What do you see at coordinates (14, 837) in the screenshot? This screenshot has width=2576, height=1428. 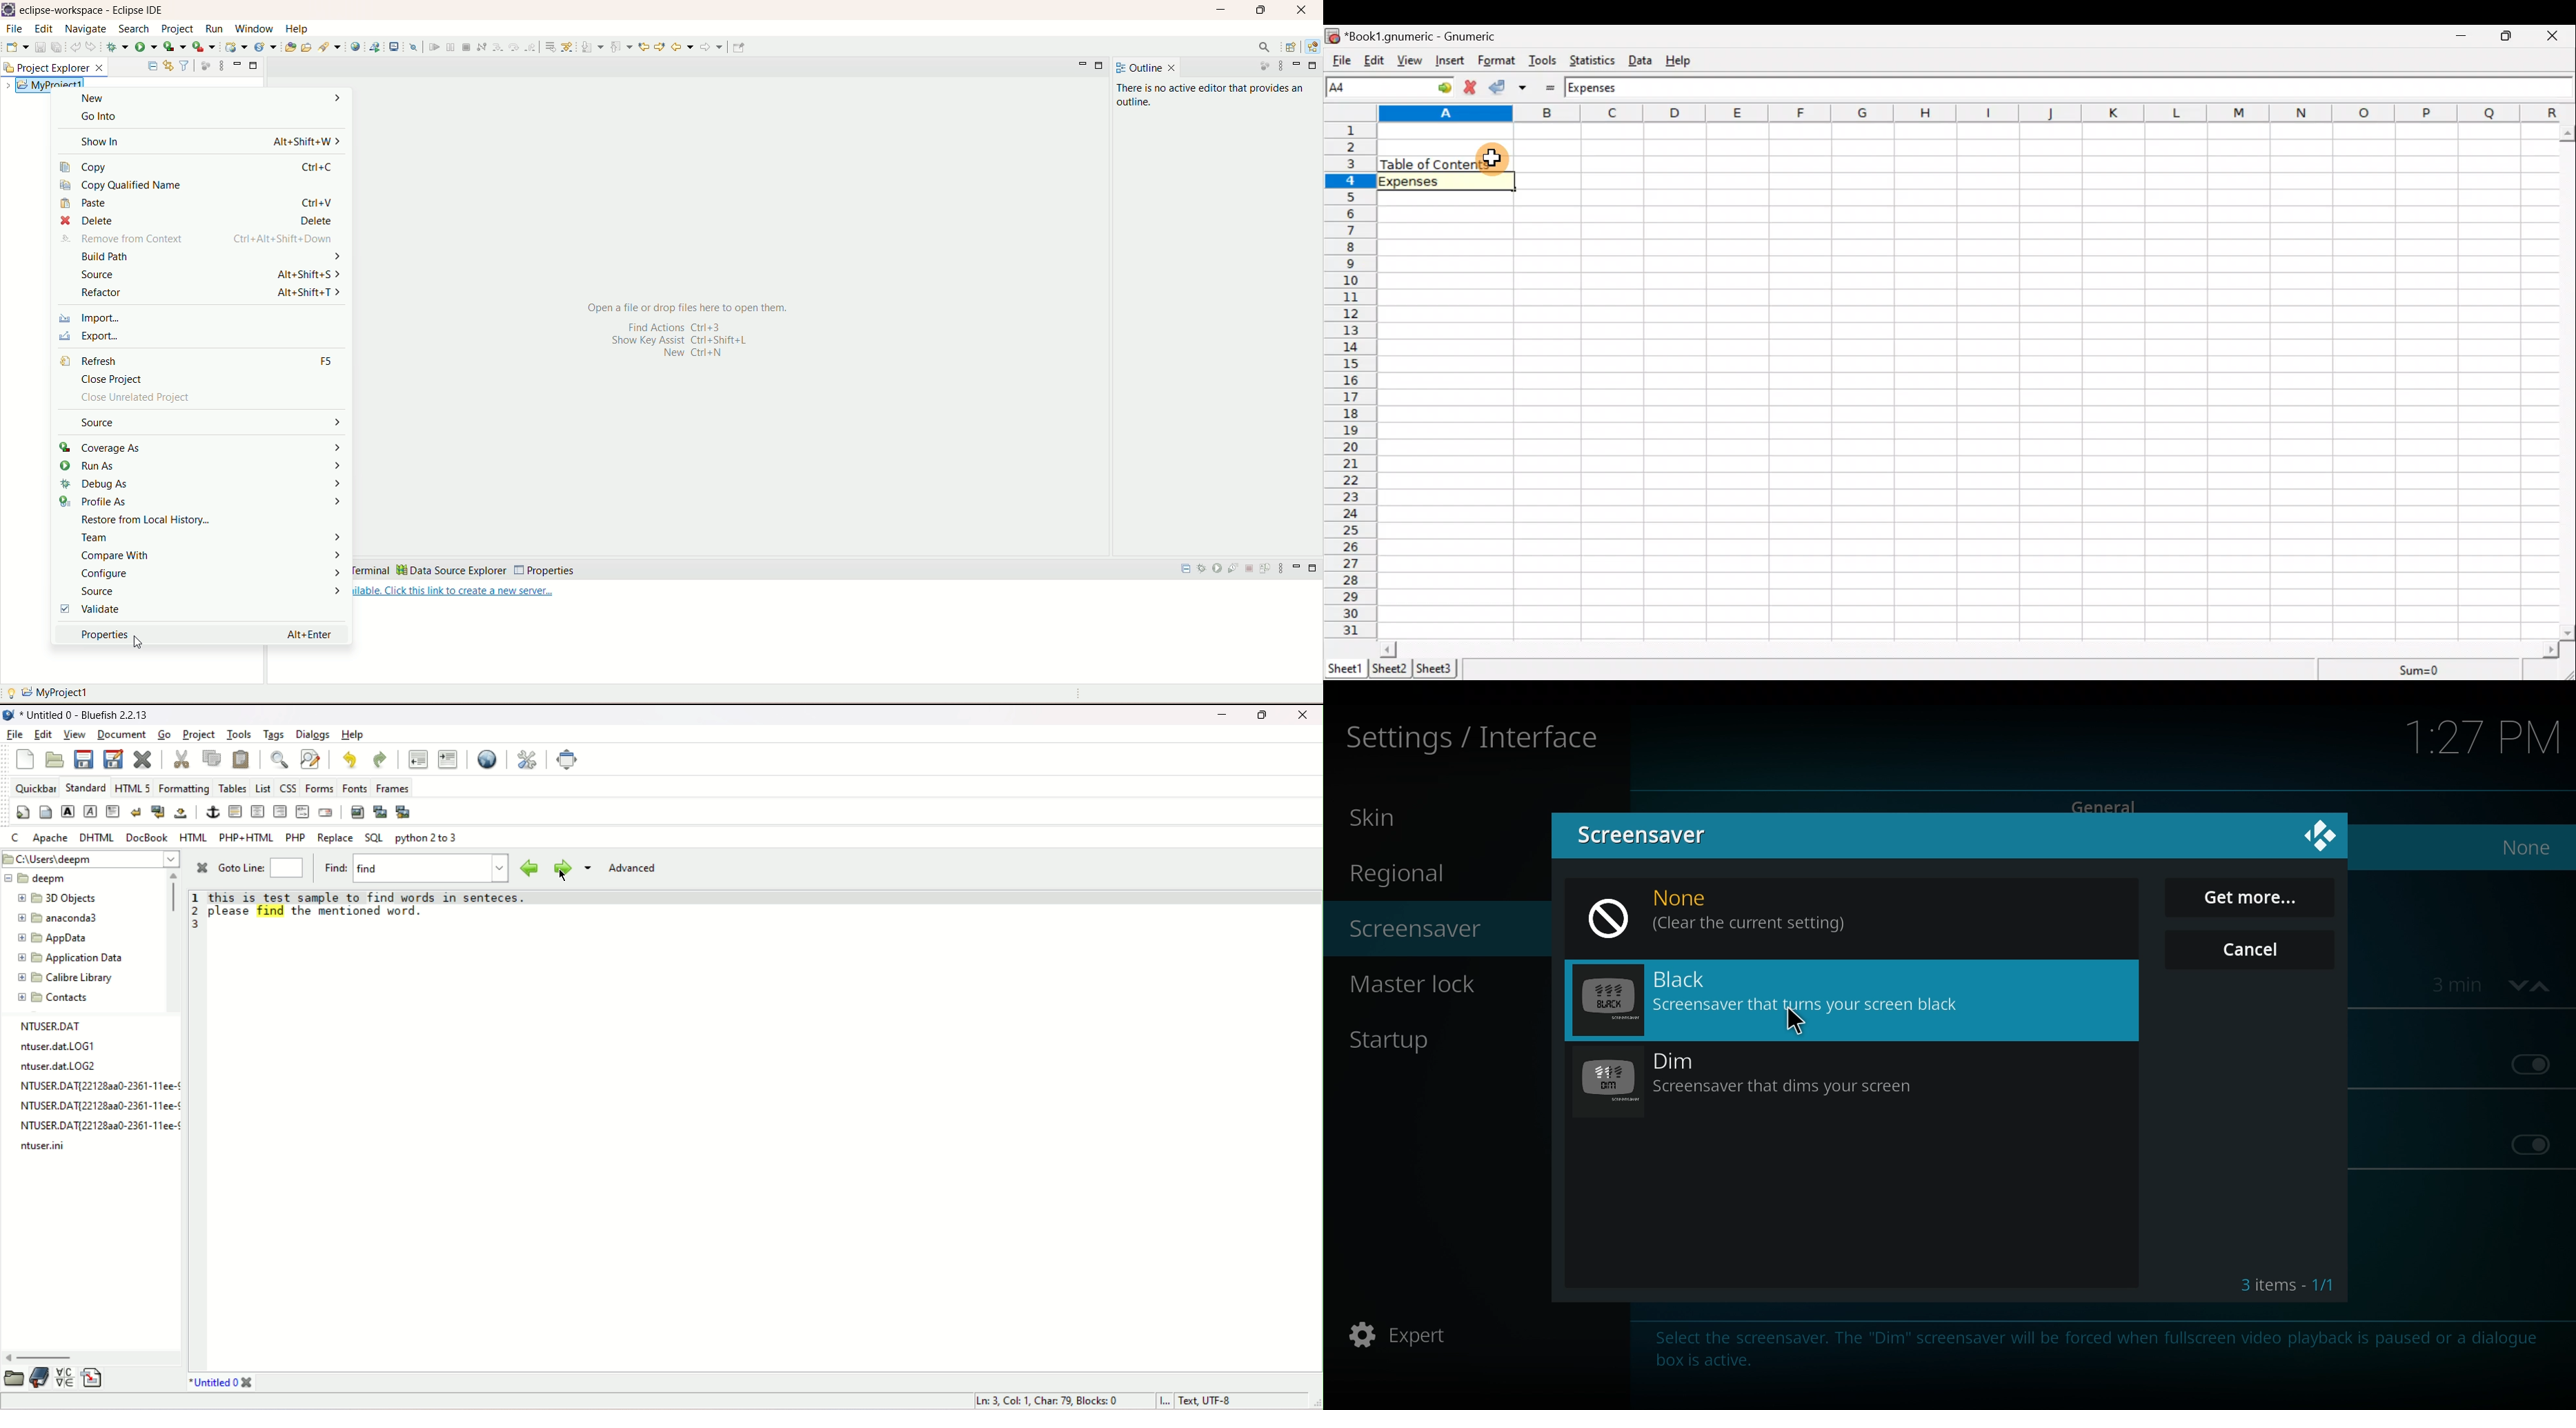 I see `C` at bounding box center [14, 837].